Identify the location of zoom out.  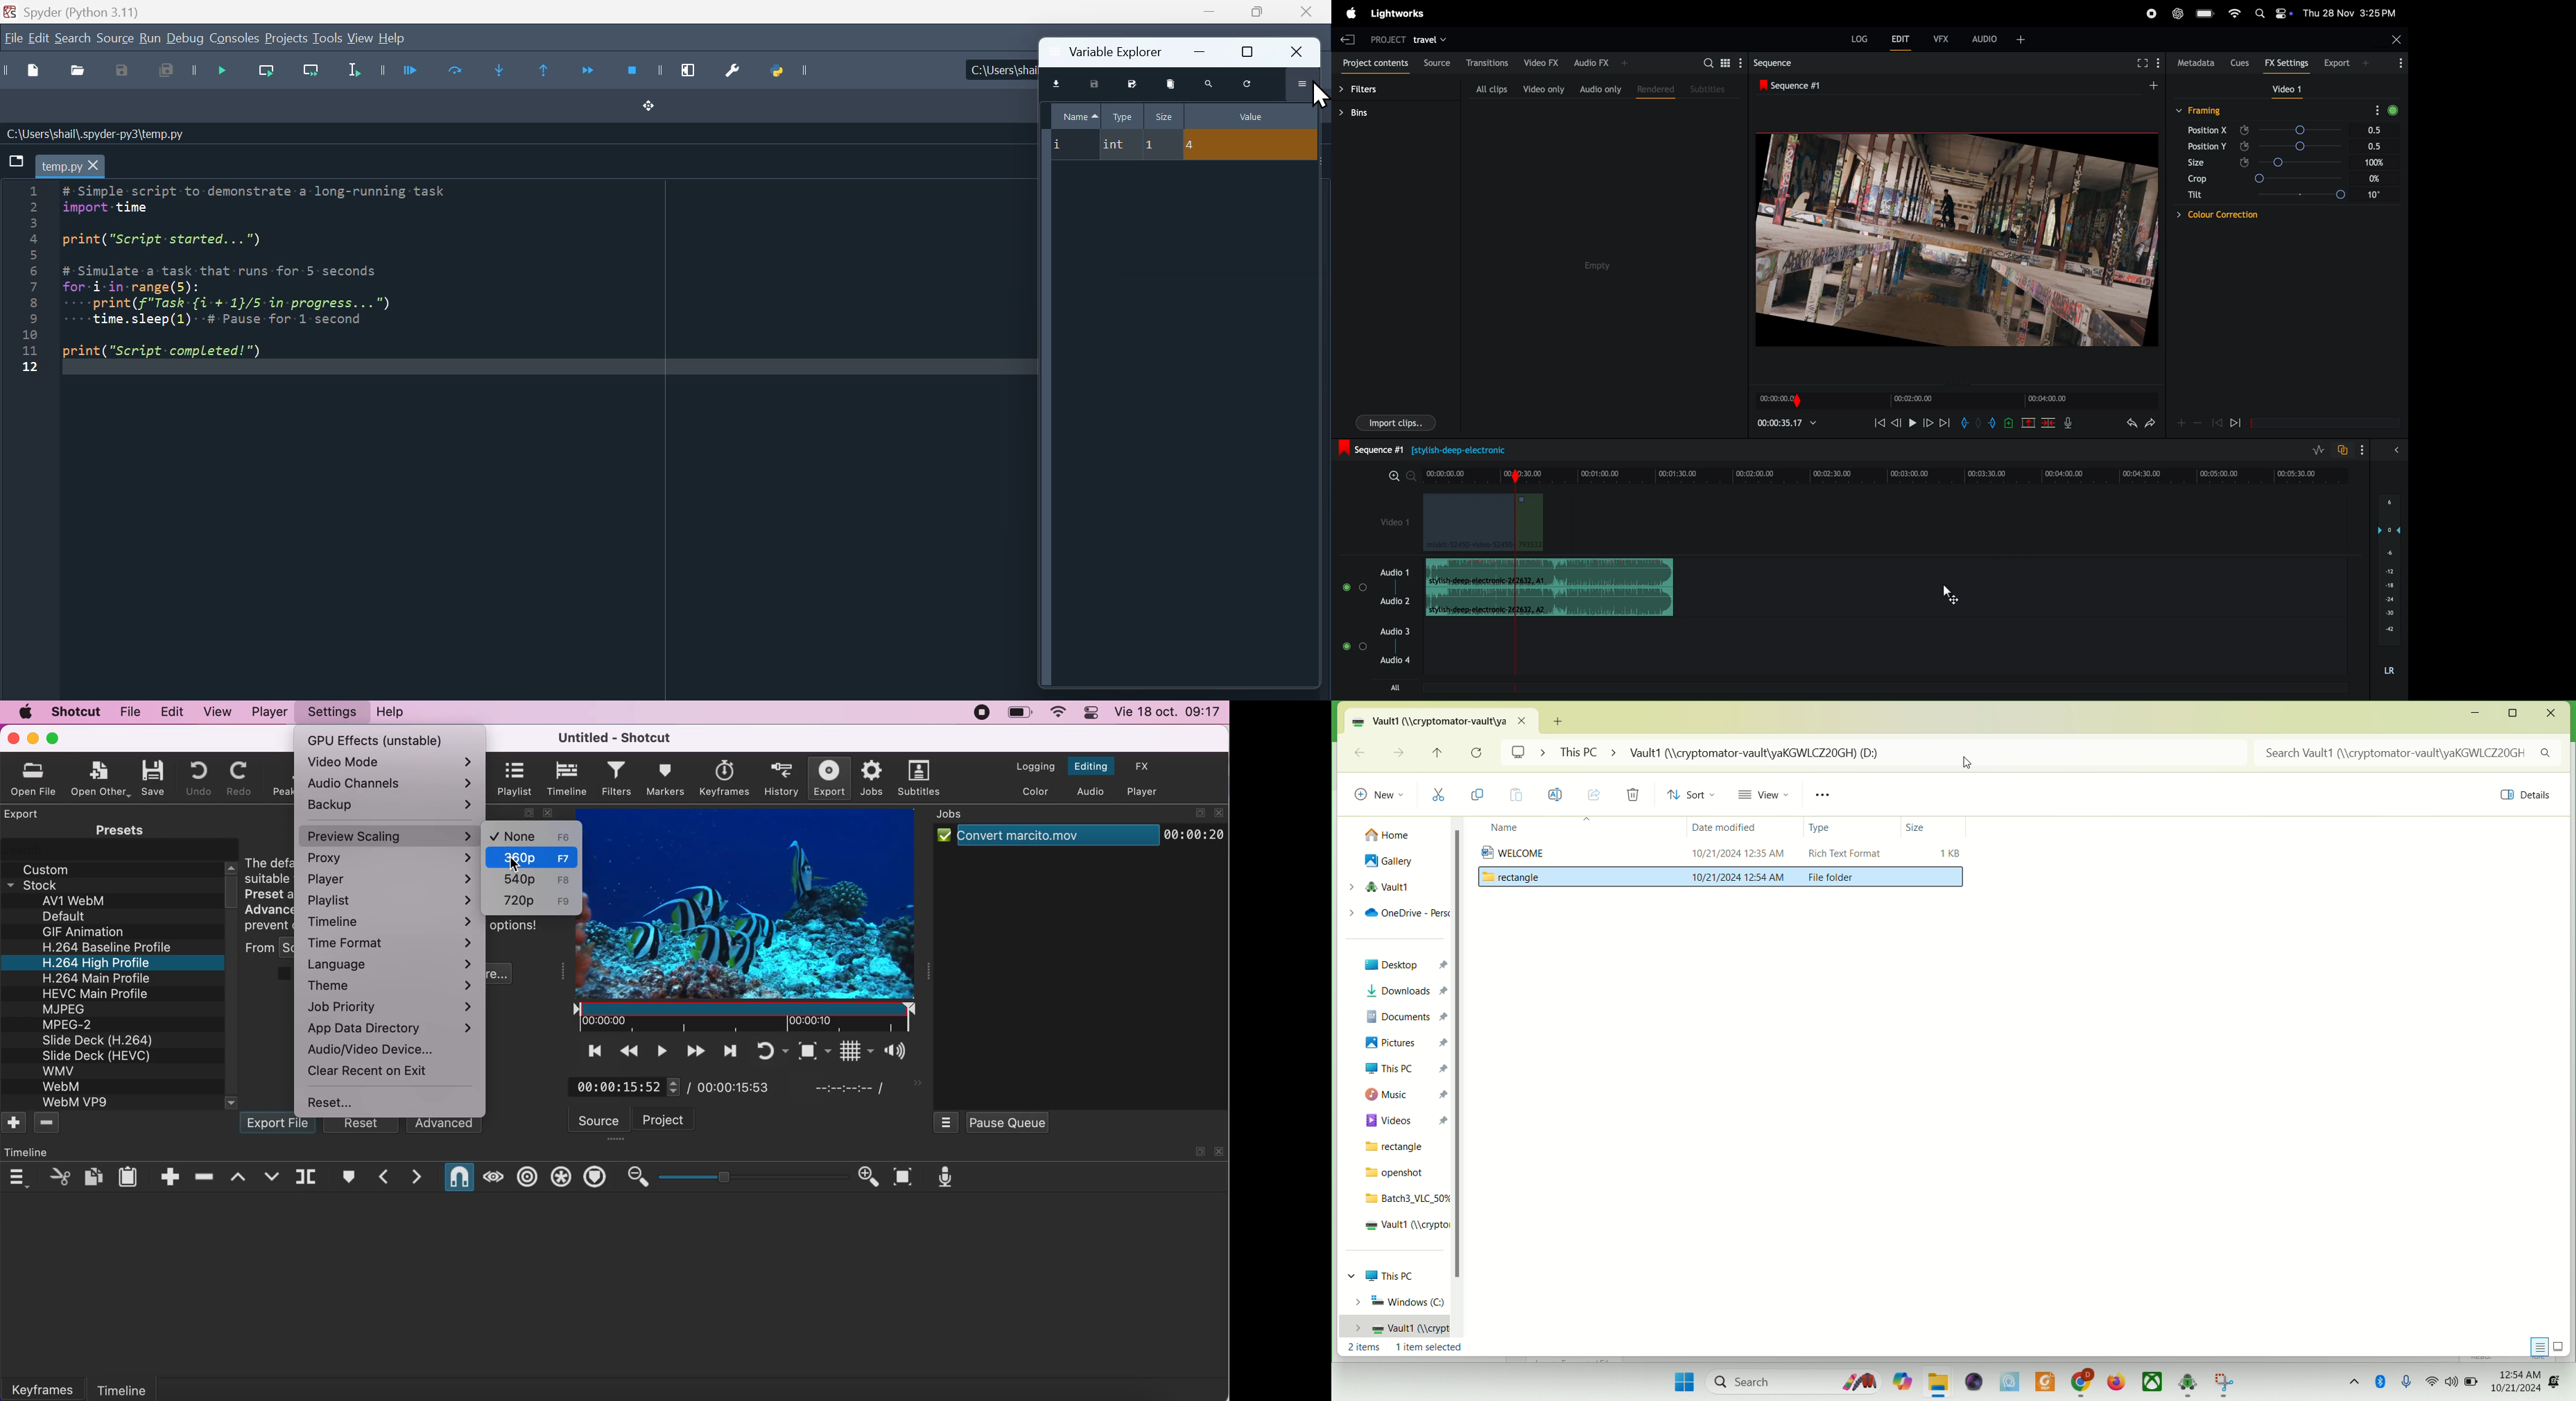
(636, 1177).